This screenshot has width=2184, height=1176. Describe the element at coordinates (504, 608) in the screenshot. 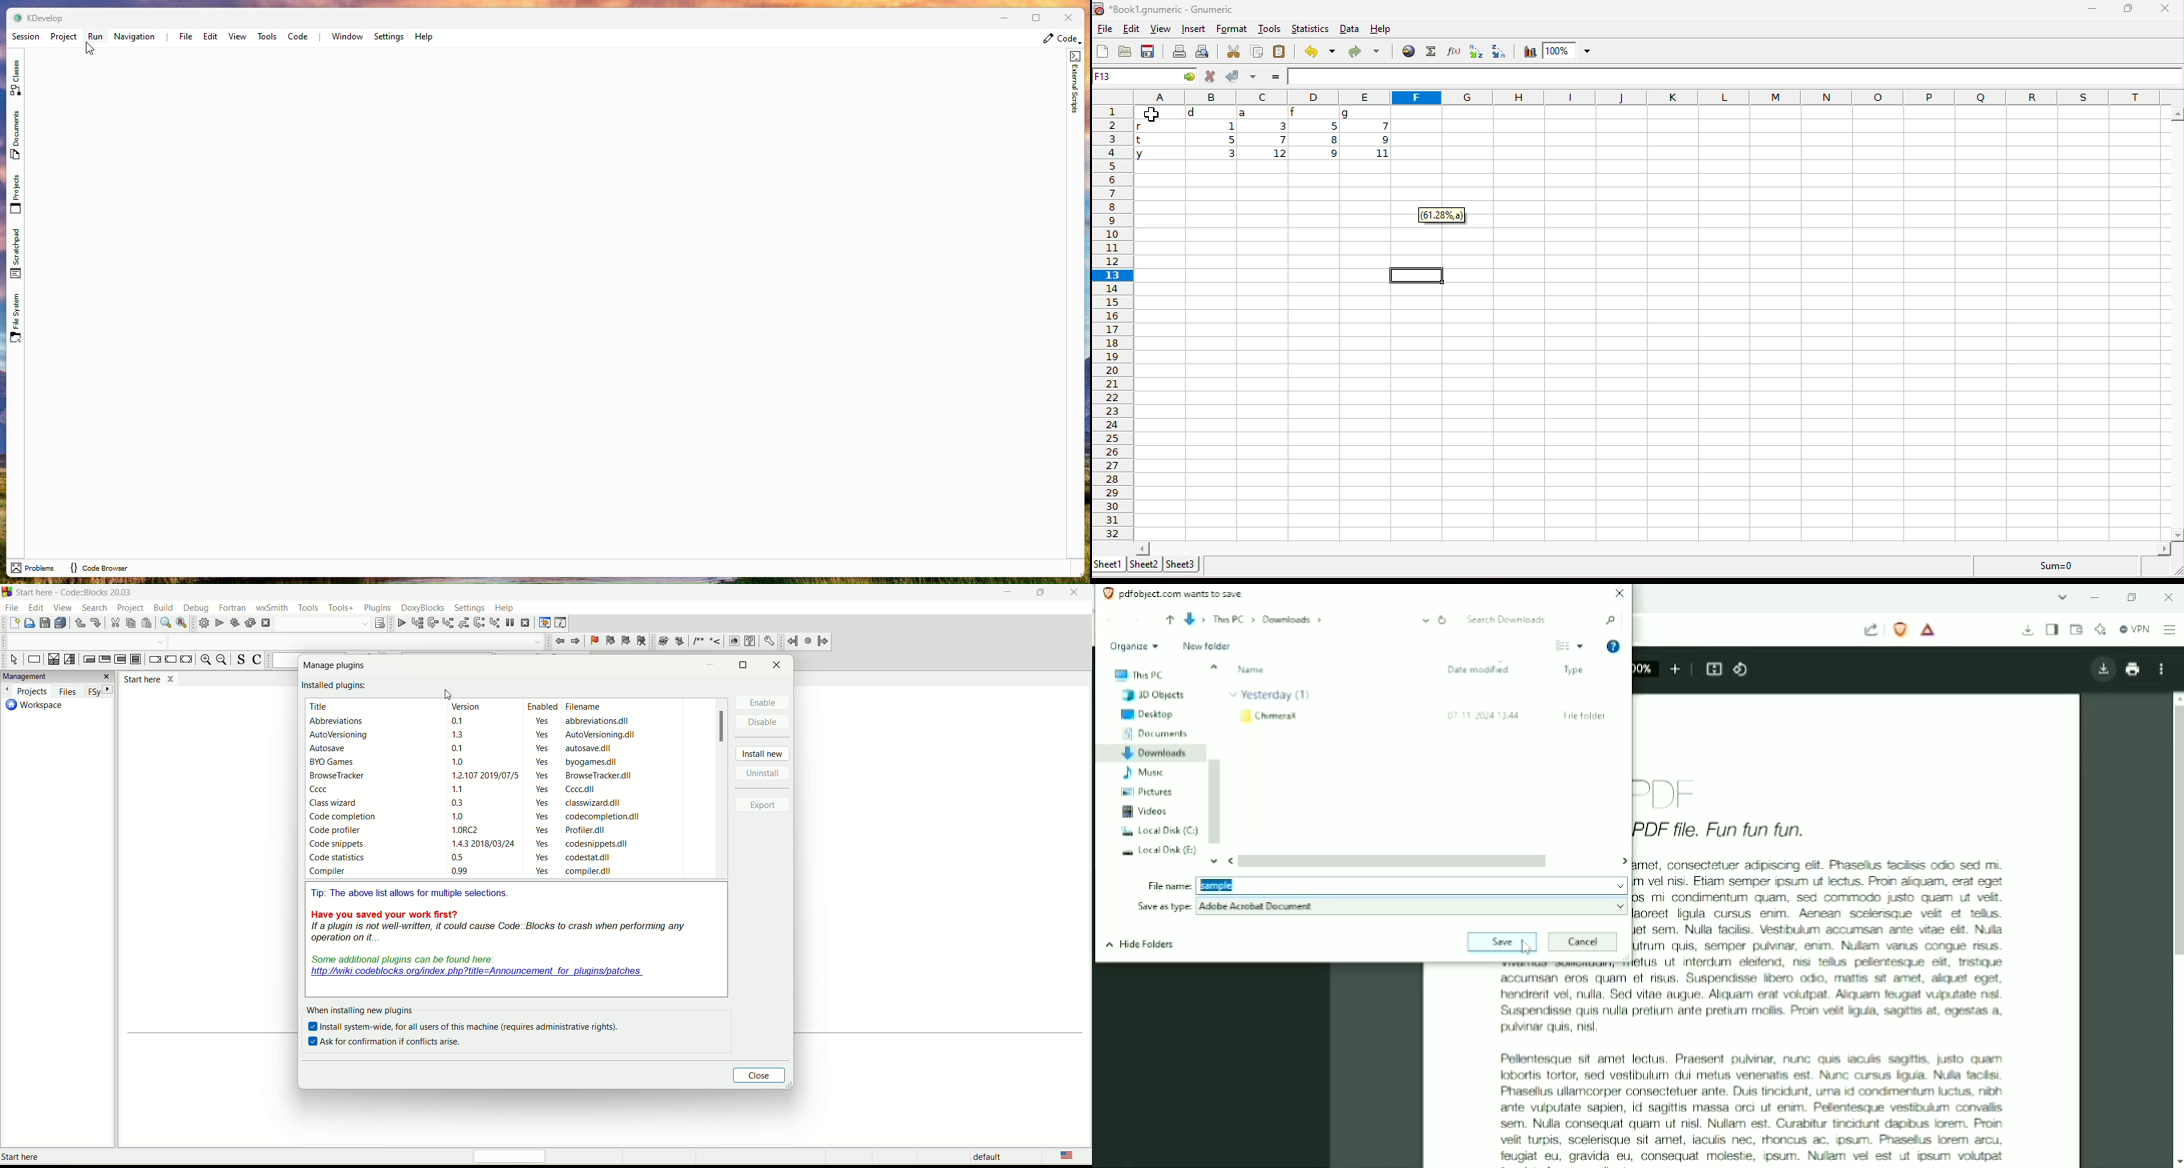

I see `help` at that location.